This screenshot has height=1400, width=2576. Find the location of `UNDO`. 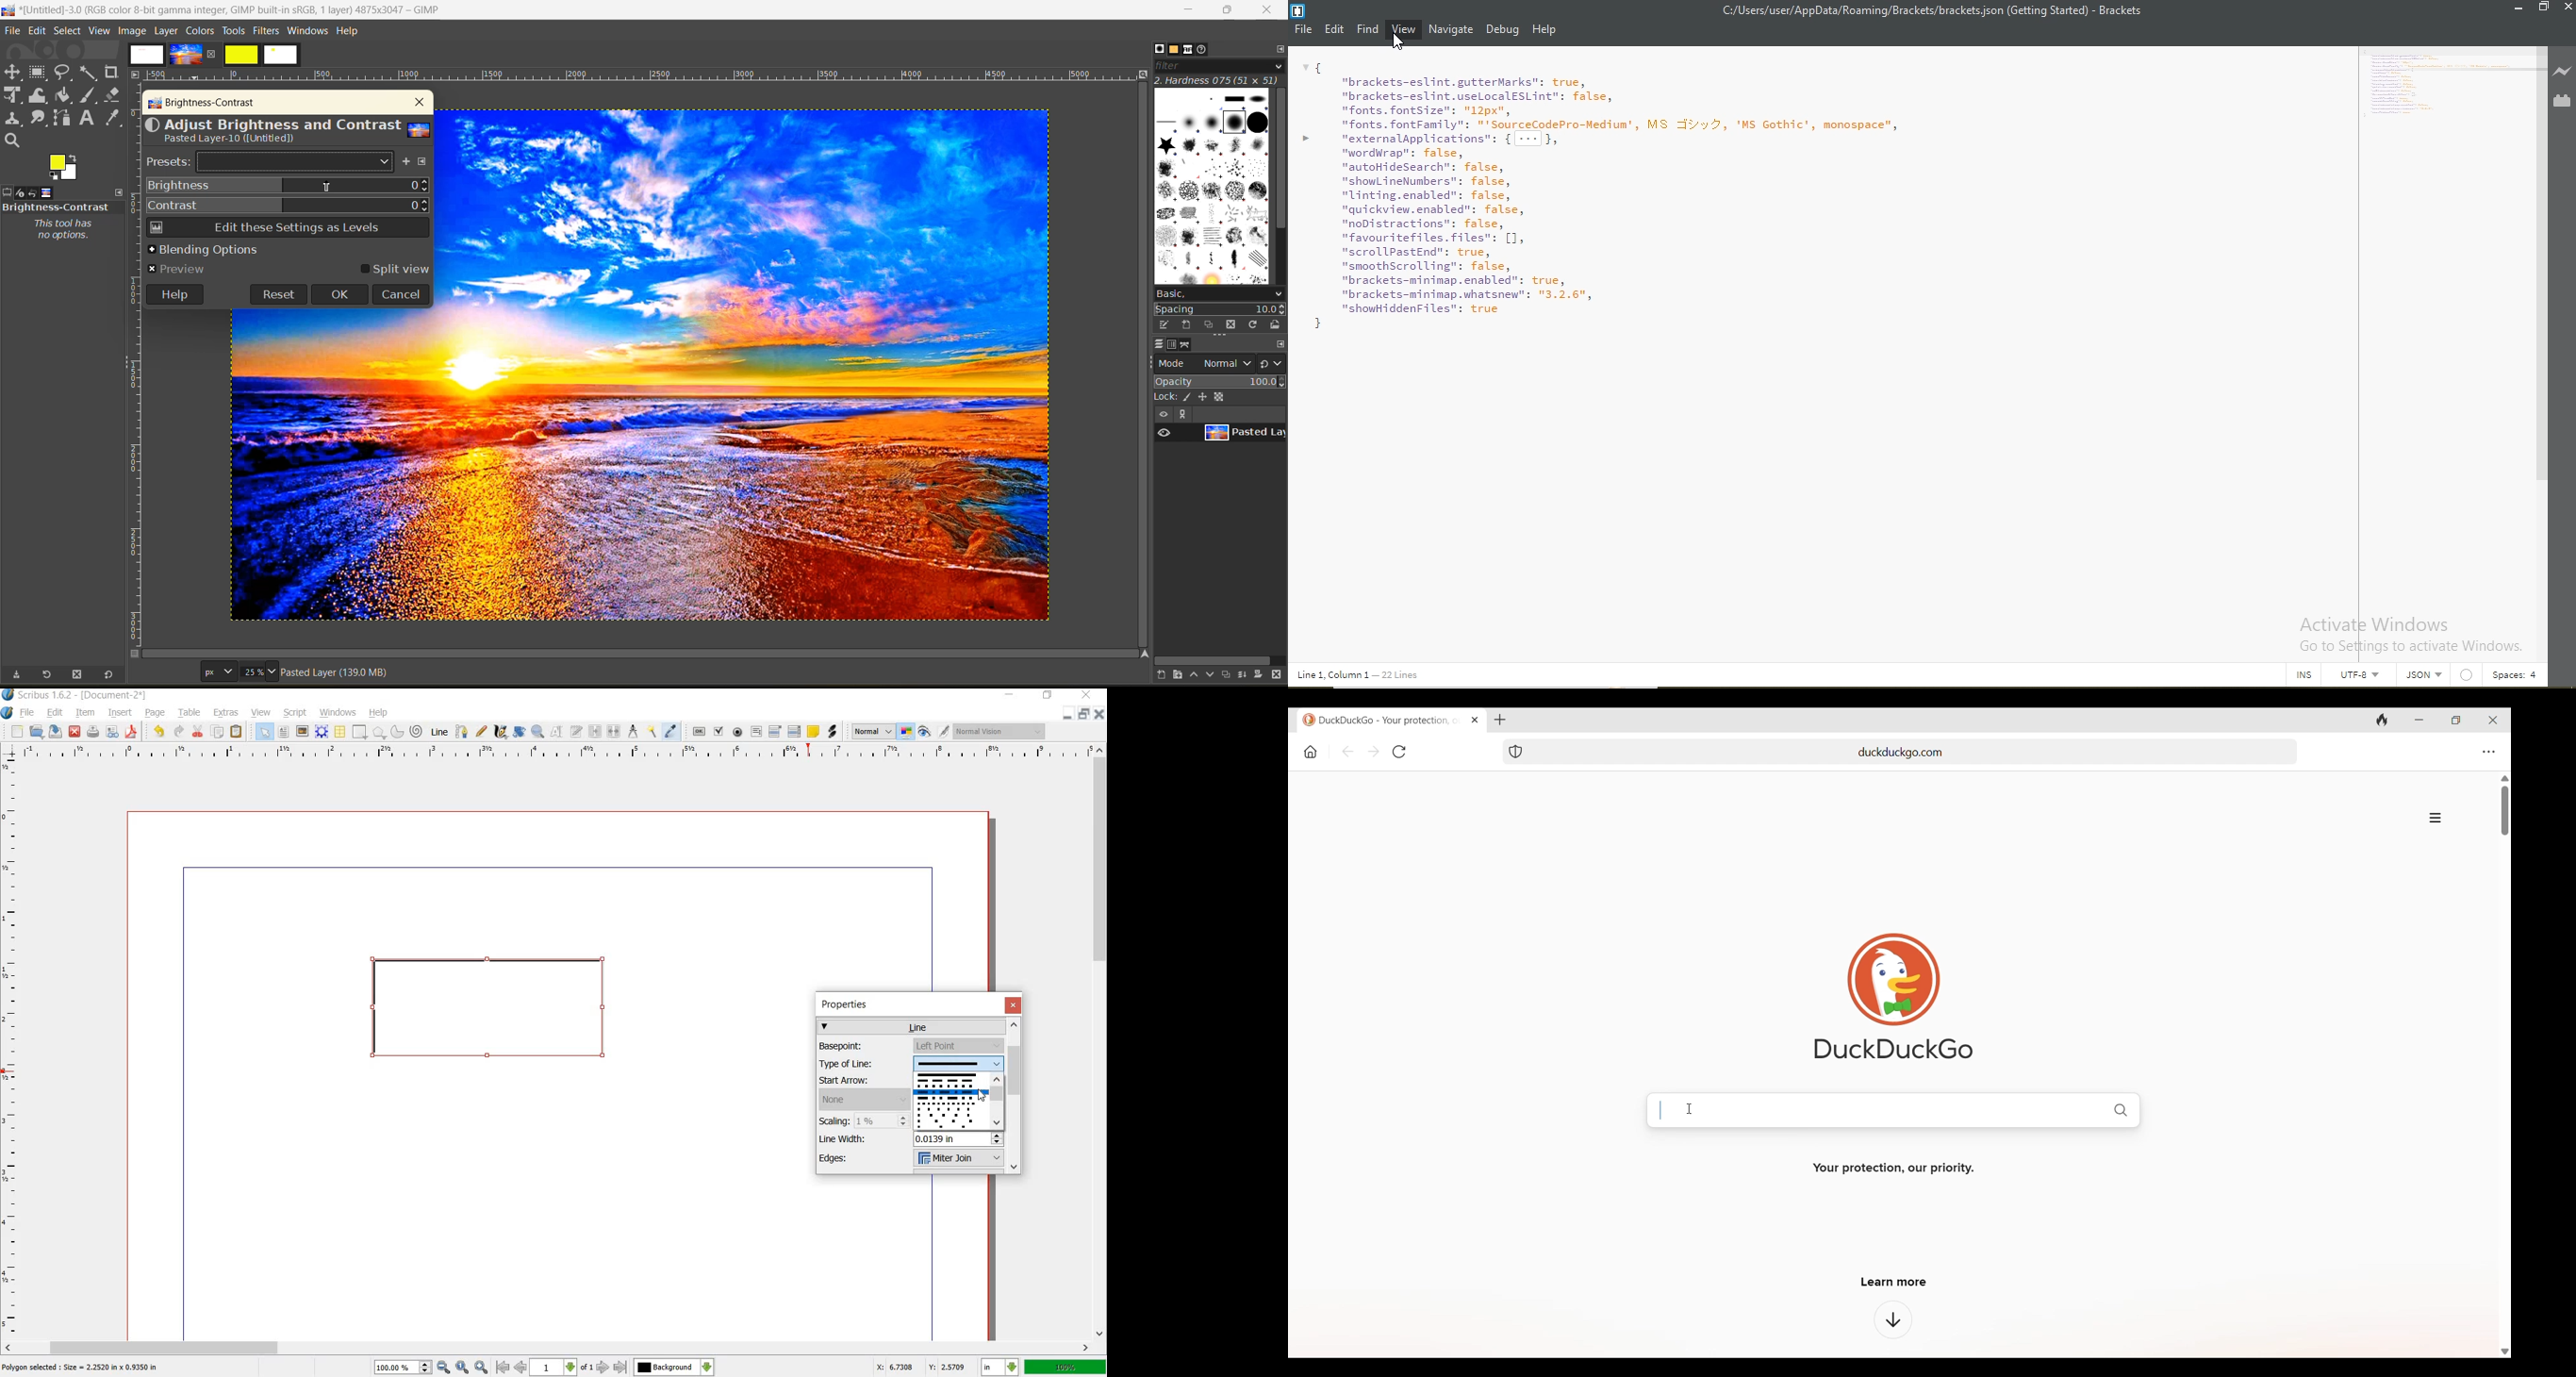

UNDO is located at coordinates (157, 732).